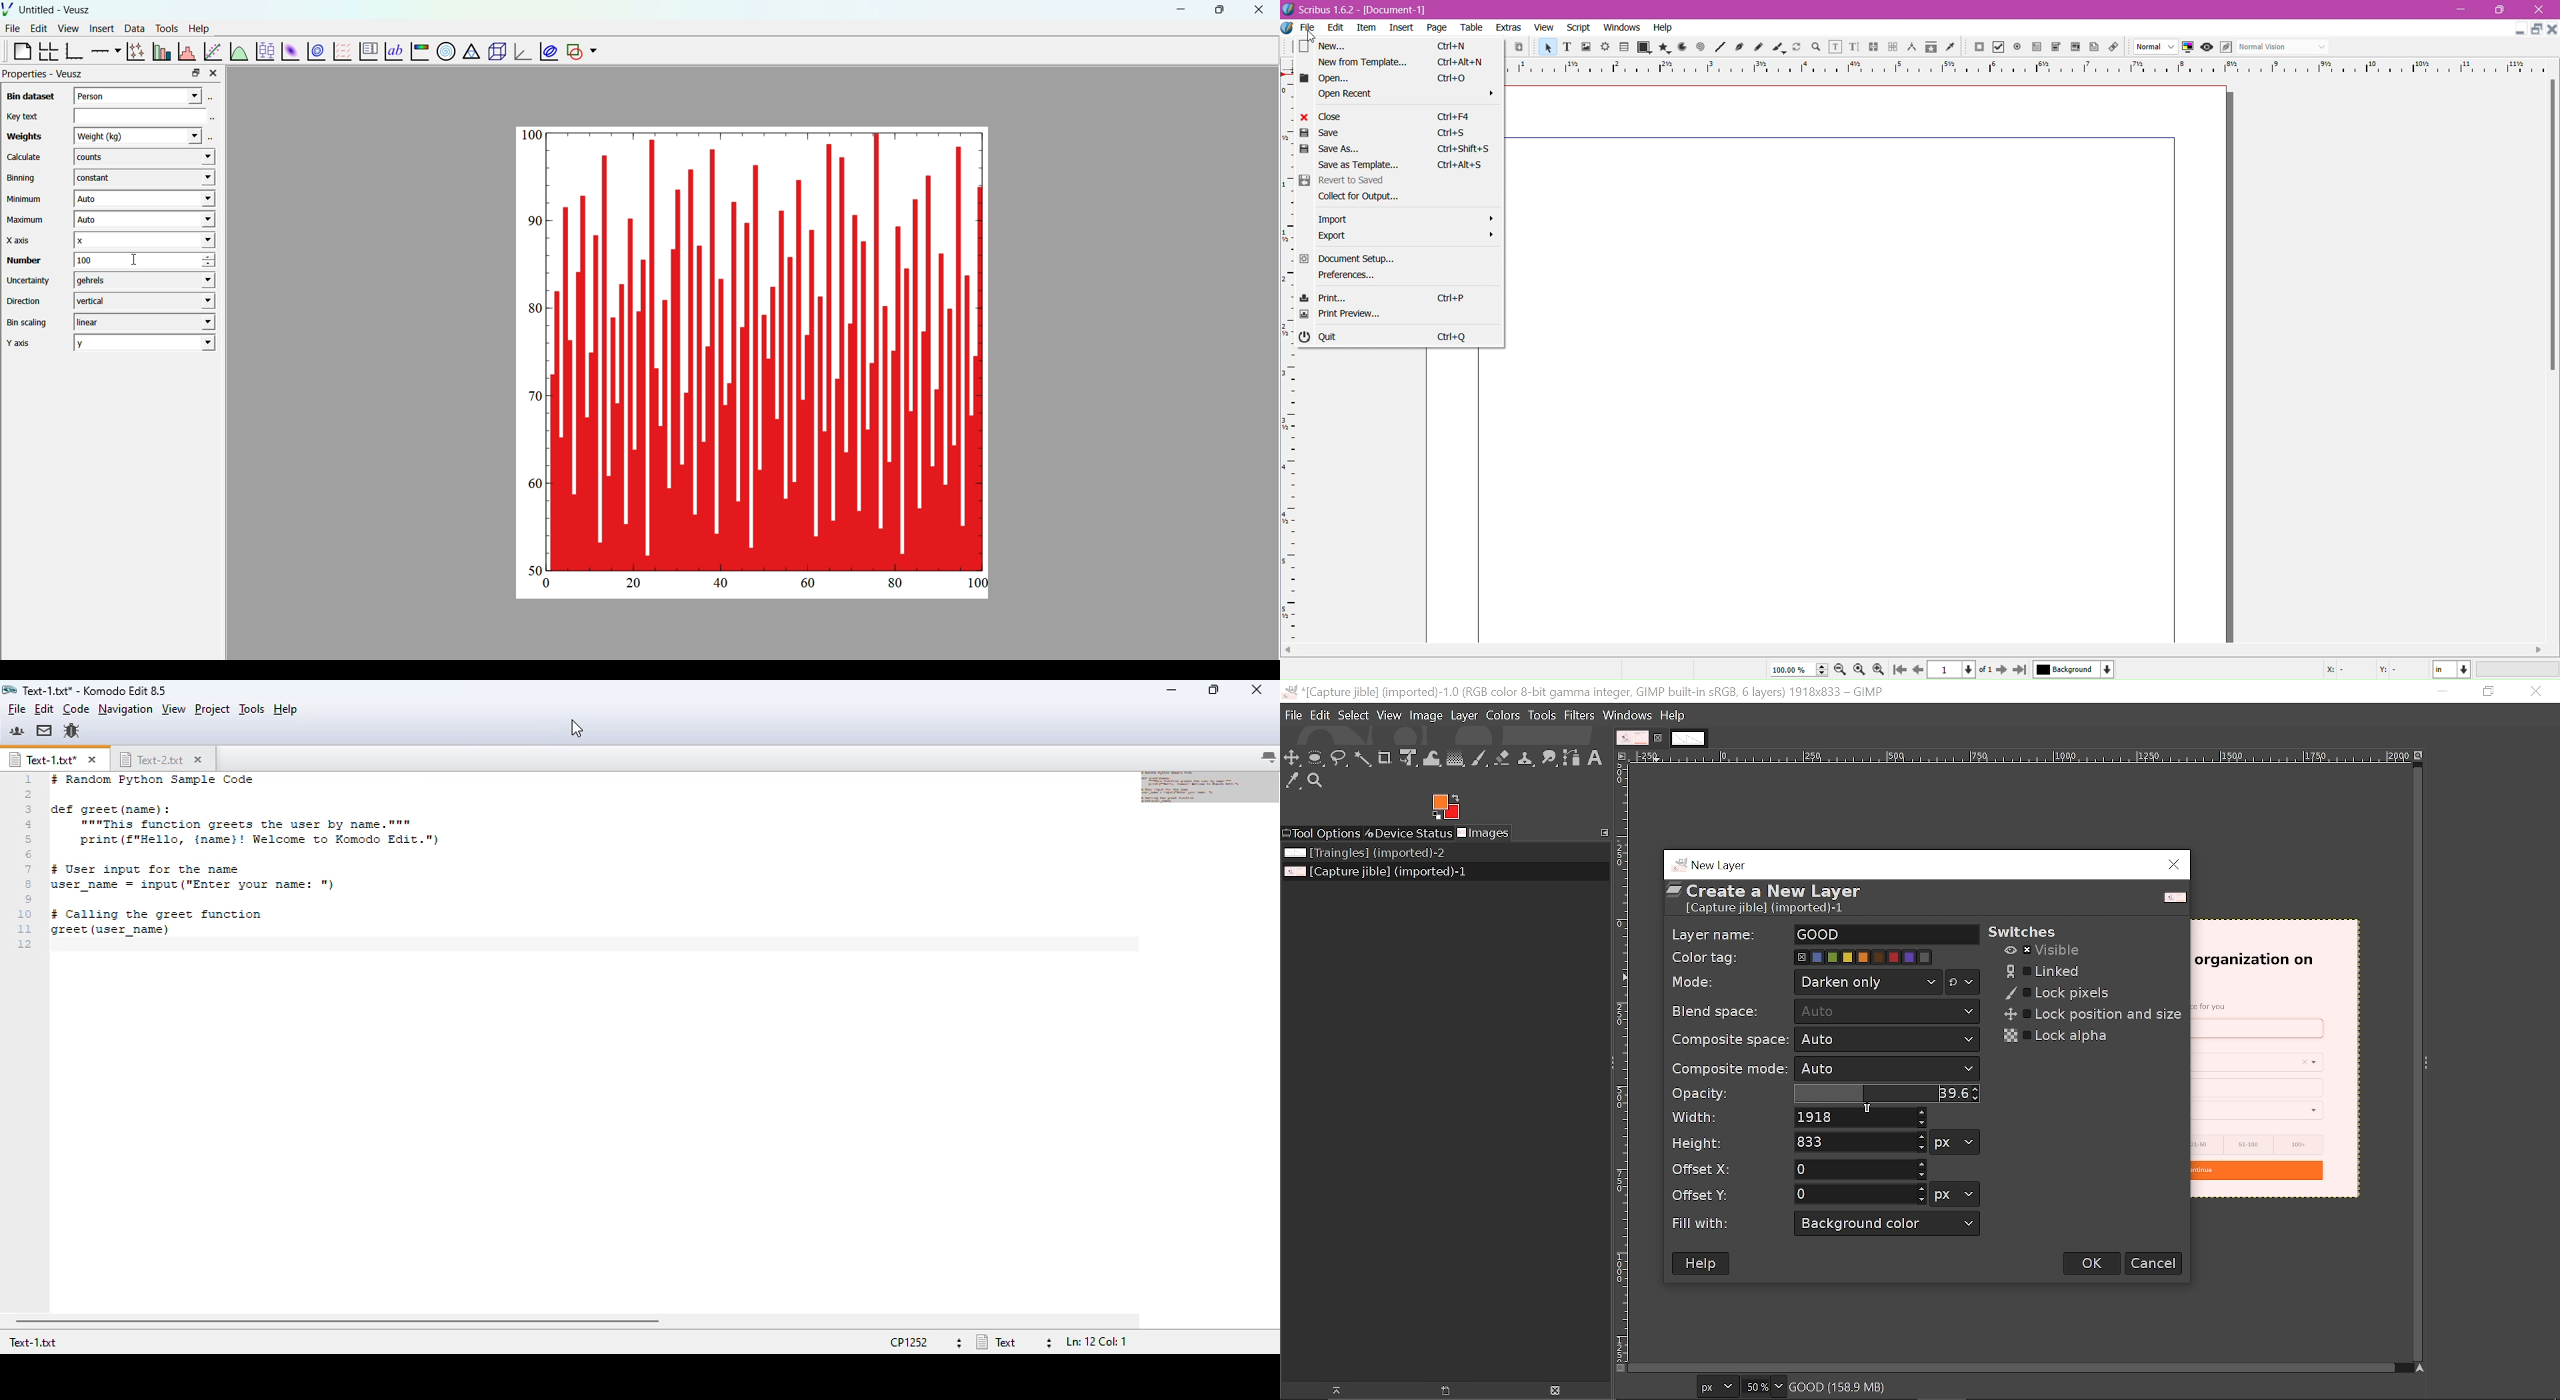 This screenshot has height=1400, width=2576. What do you see at coordinates (2073, 670) in the screenshot?
I see `Select the current layer` at bounding box center [2073, 670].